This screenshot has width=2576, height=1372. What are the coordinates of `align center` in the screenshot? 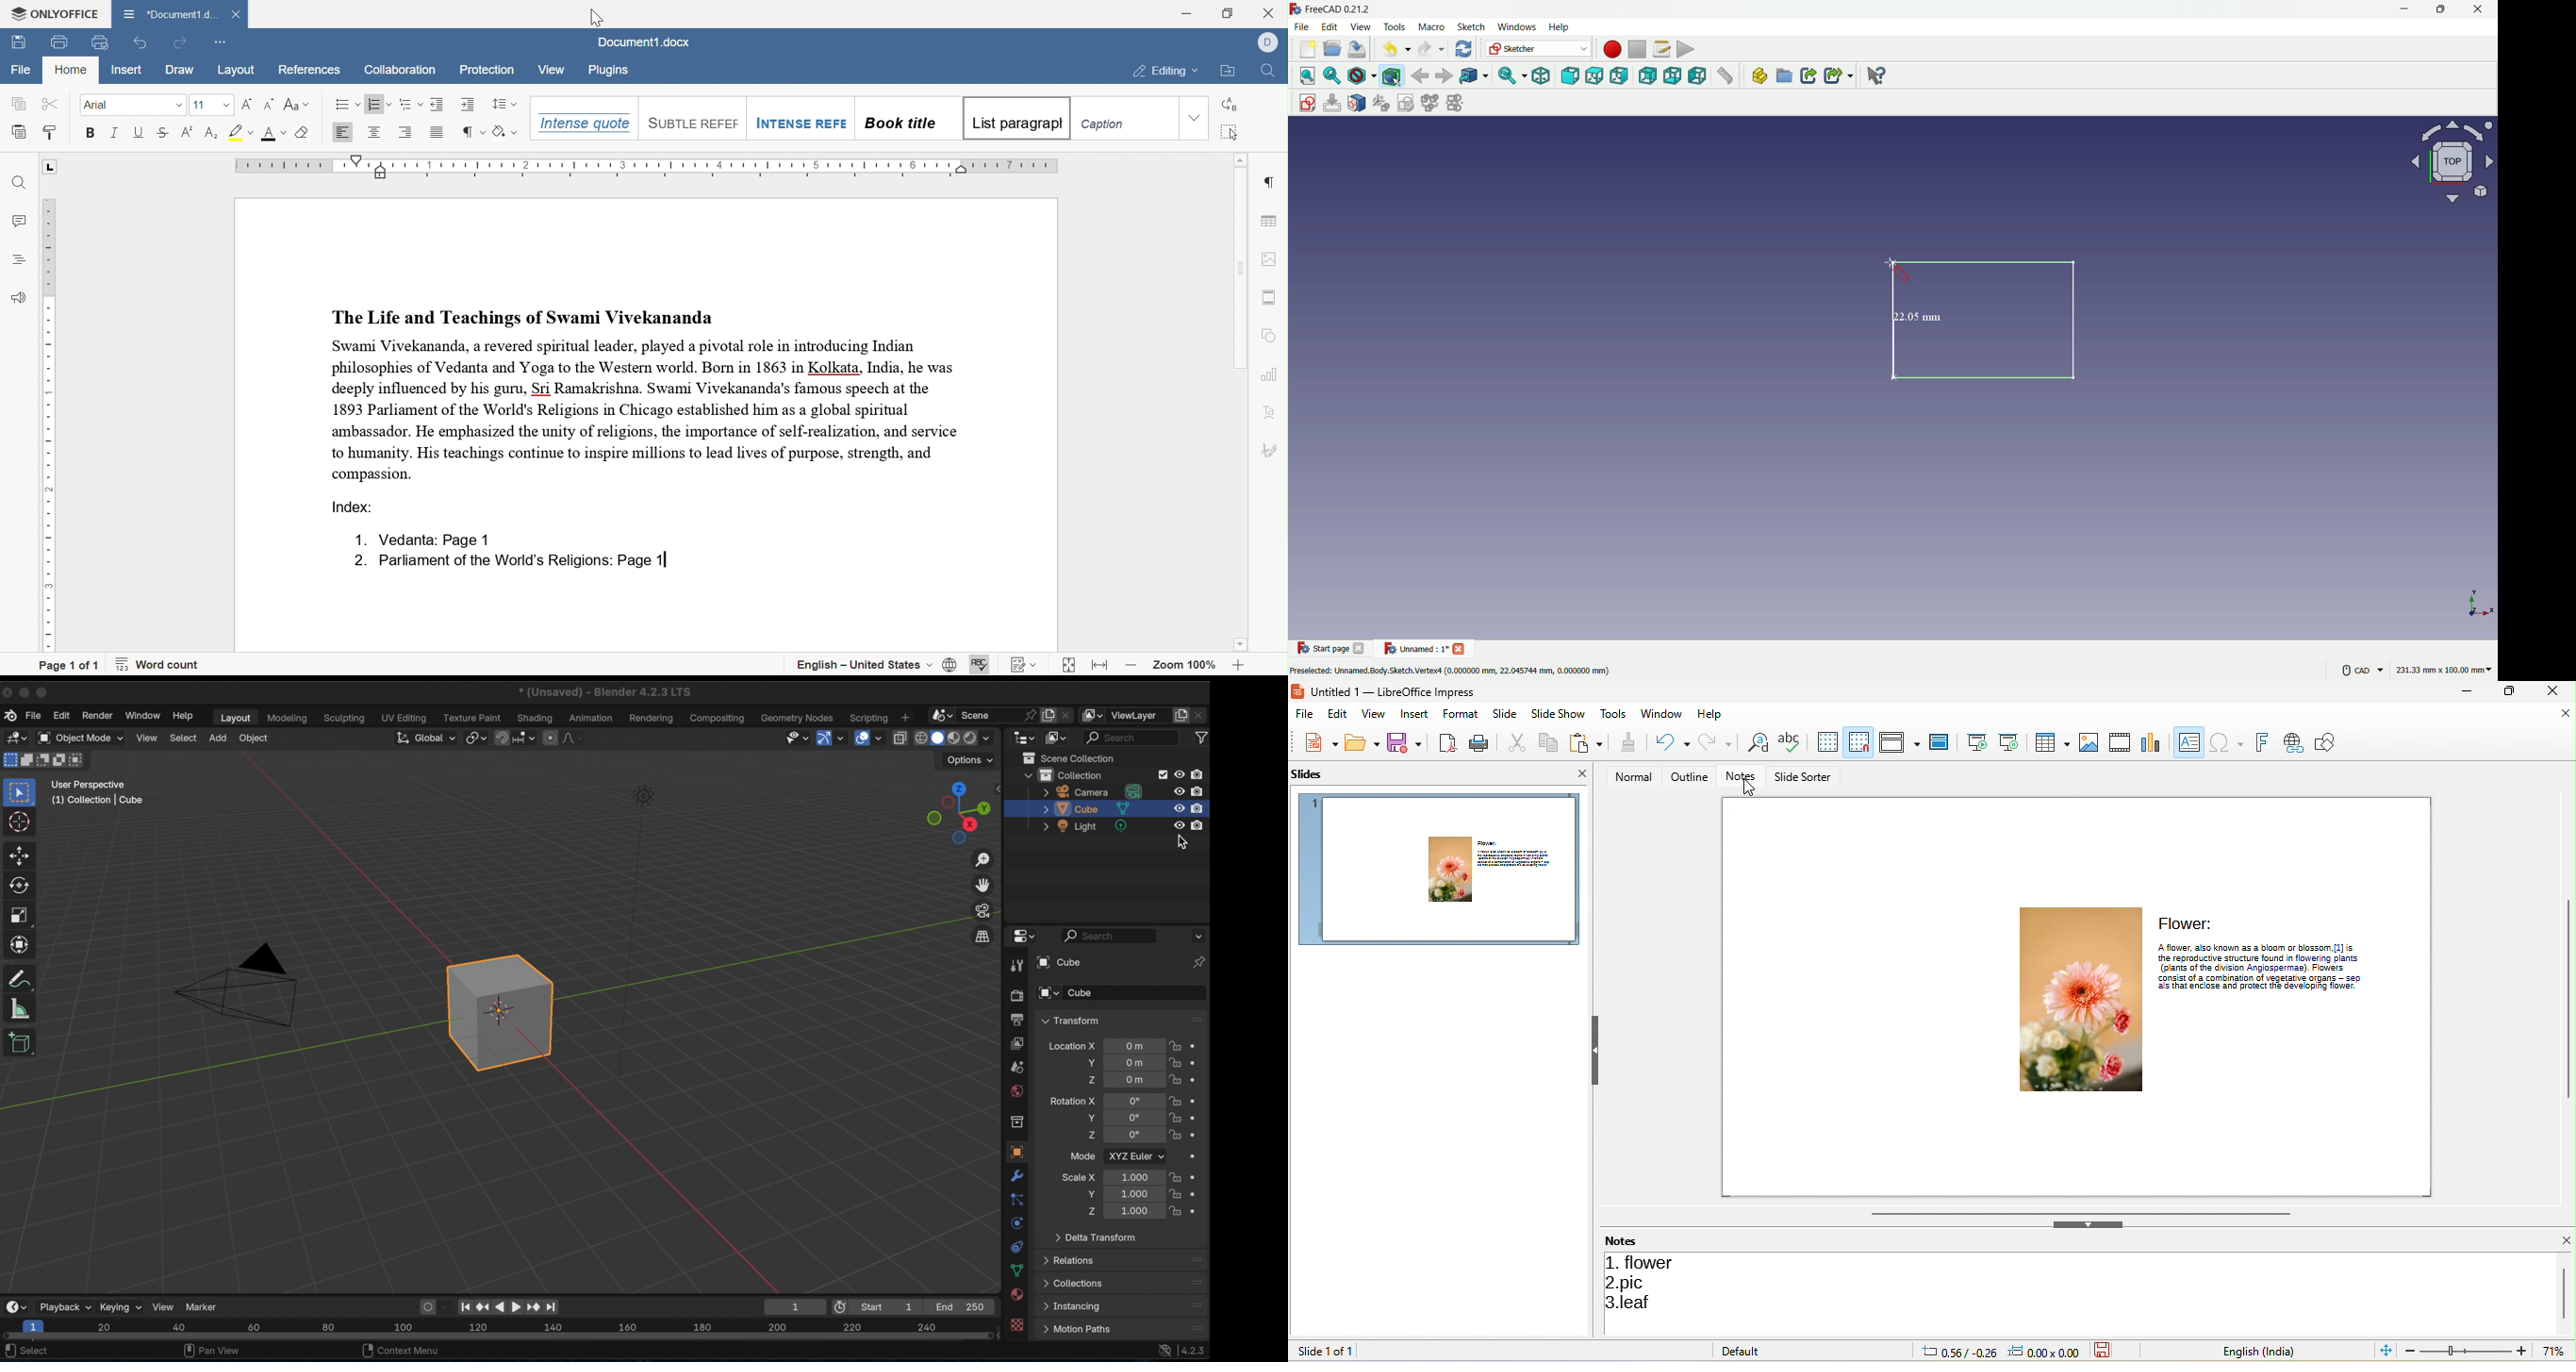 It's located at (373, 131).